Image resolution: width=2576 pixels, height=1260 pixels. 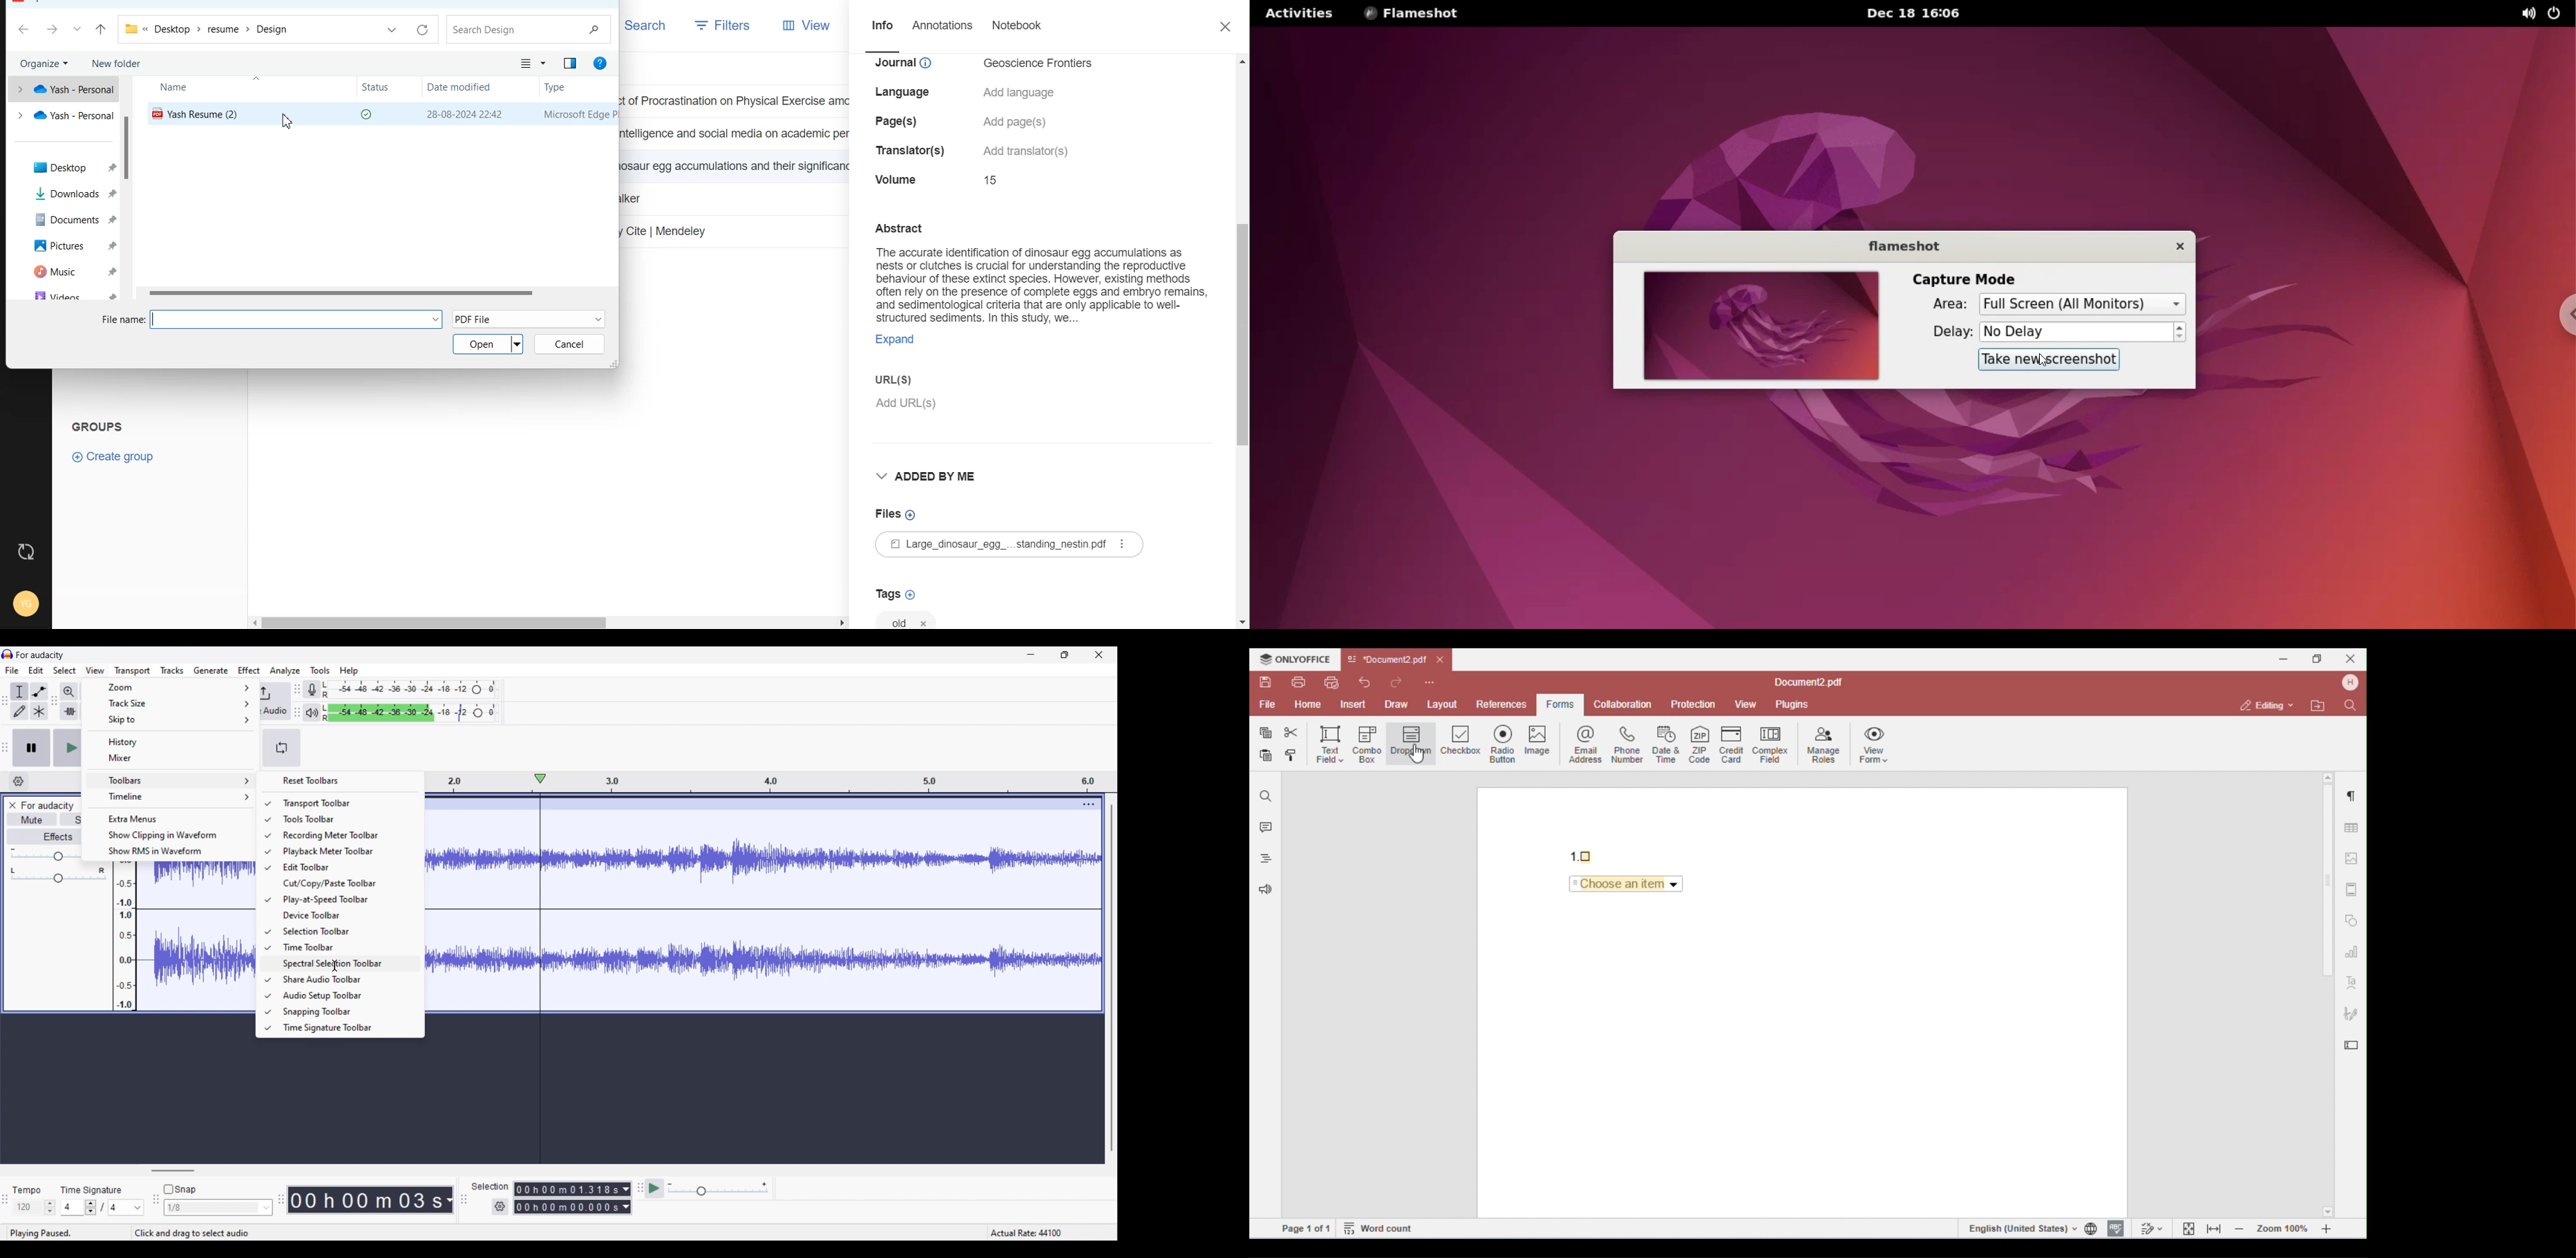 What do you see at coordinates (26, 1190) in the screenshot?
I see `Indicates Tempo settings` at bounding box center [26, 1190].